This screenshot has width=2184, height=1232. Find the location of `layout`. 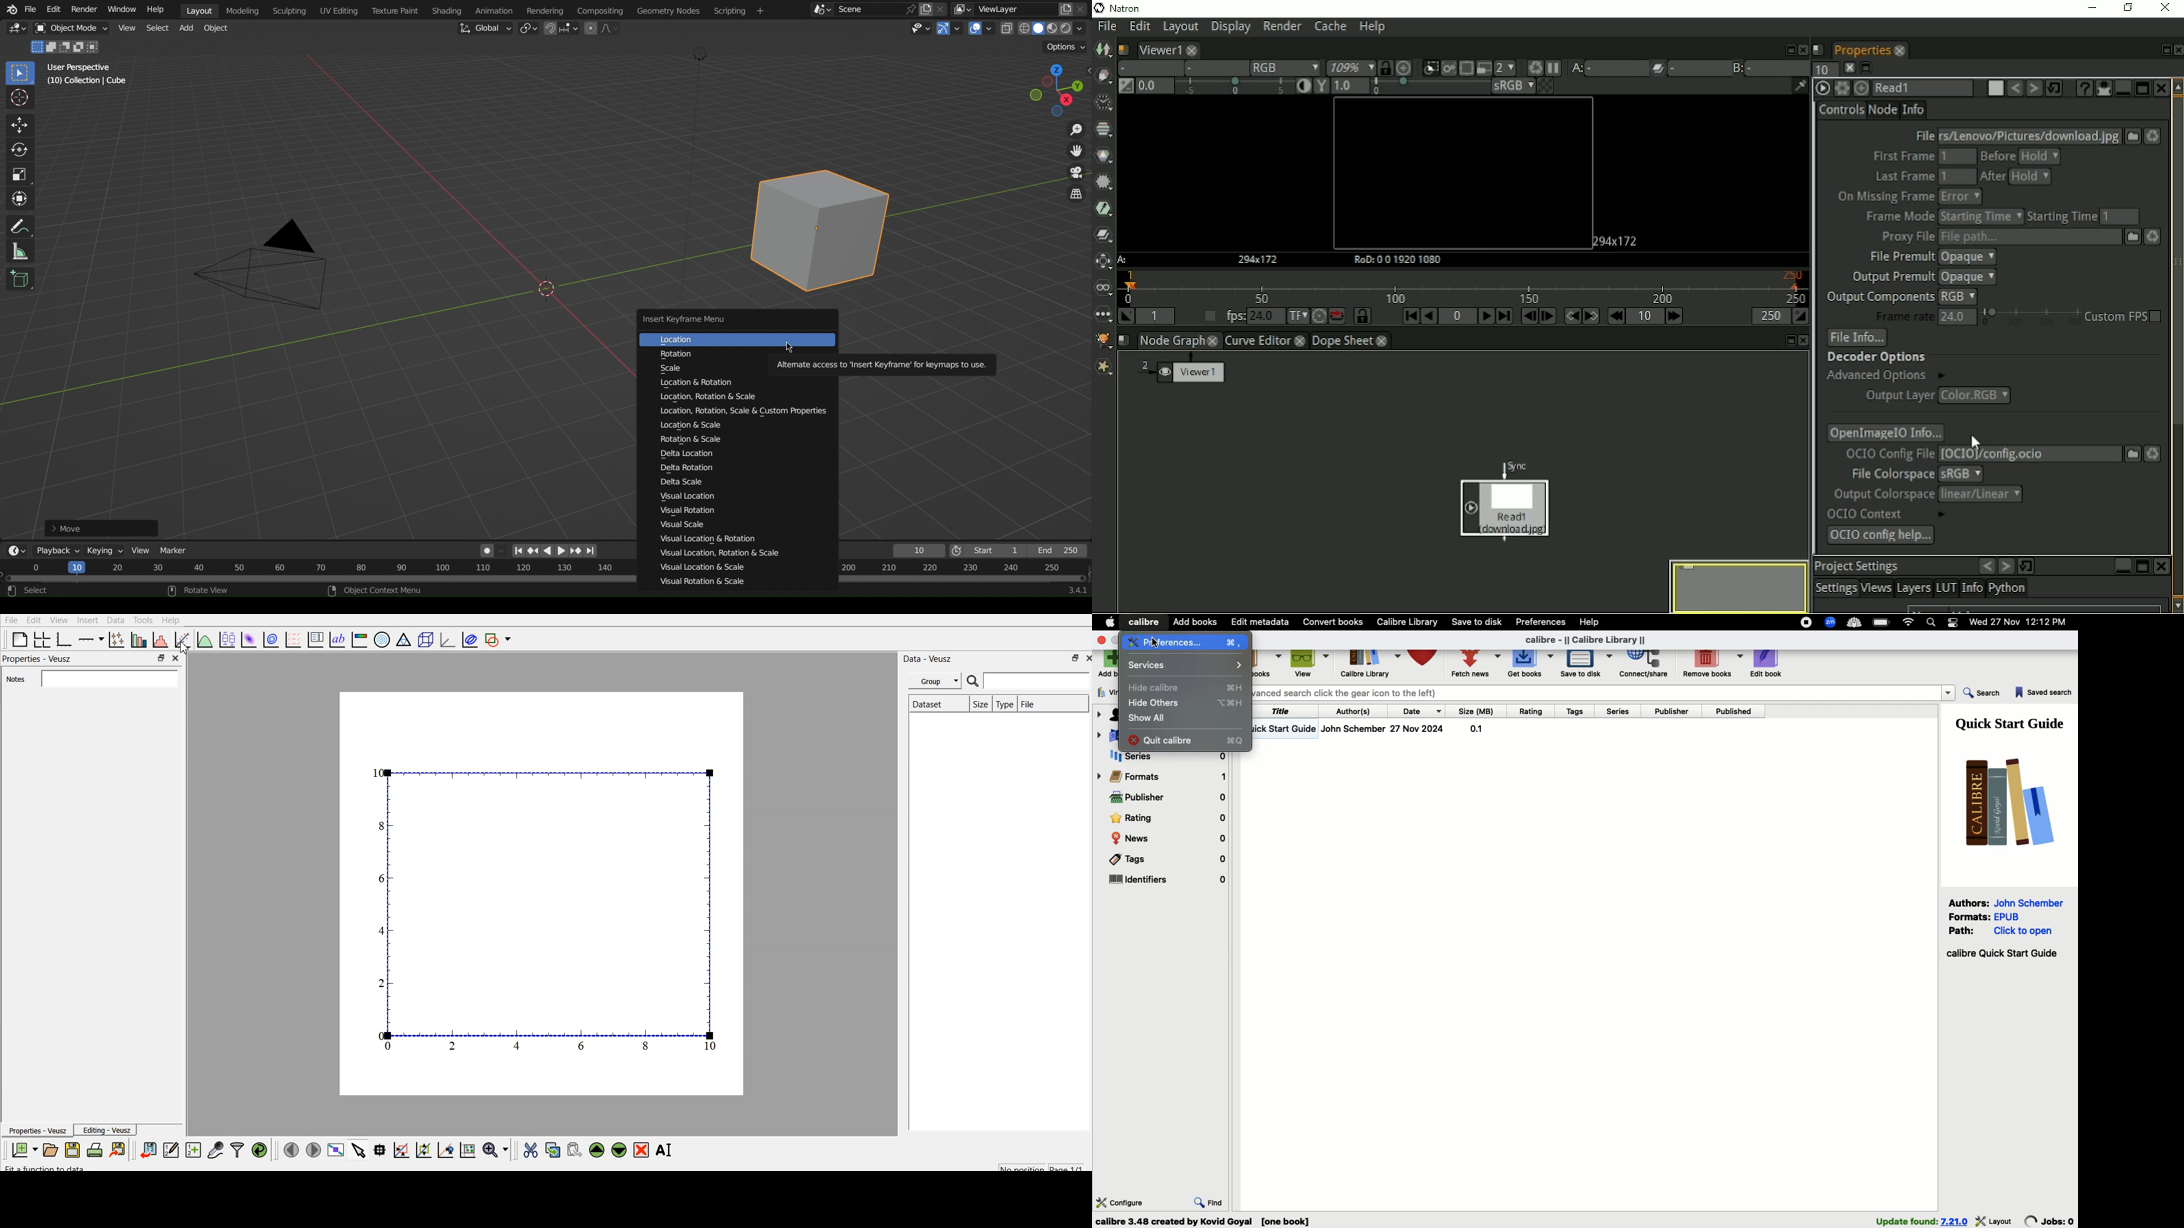

layout is located at coordinates (1995, 1220).